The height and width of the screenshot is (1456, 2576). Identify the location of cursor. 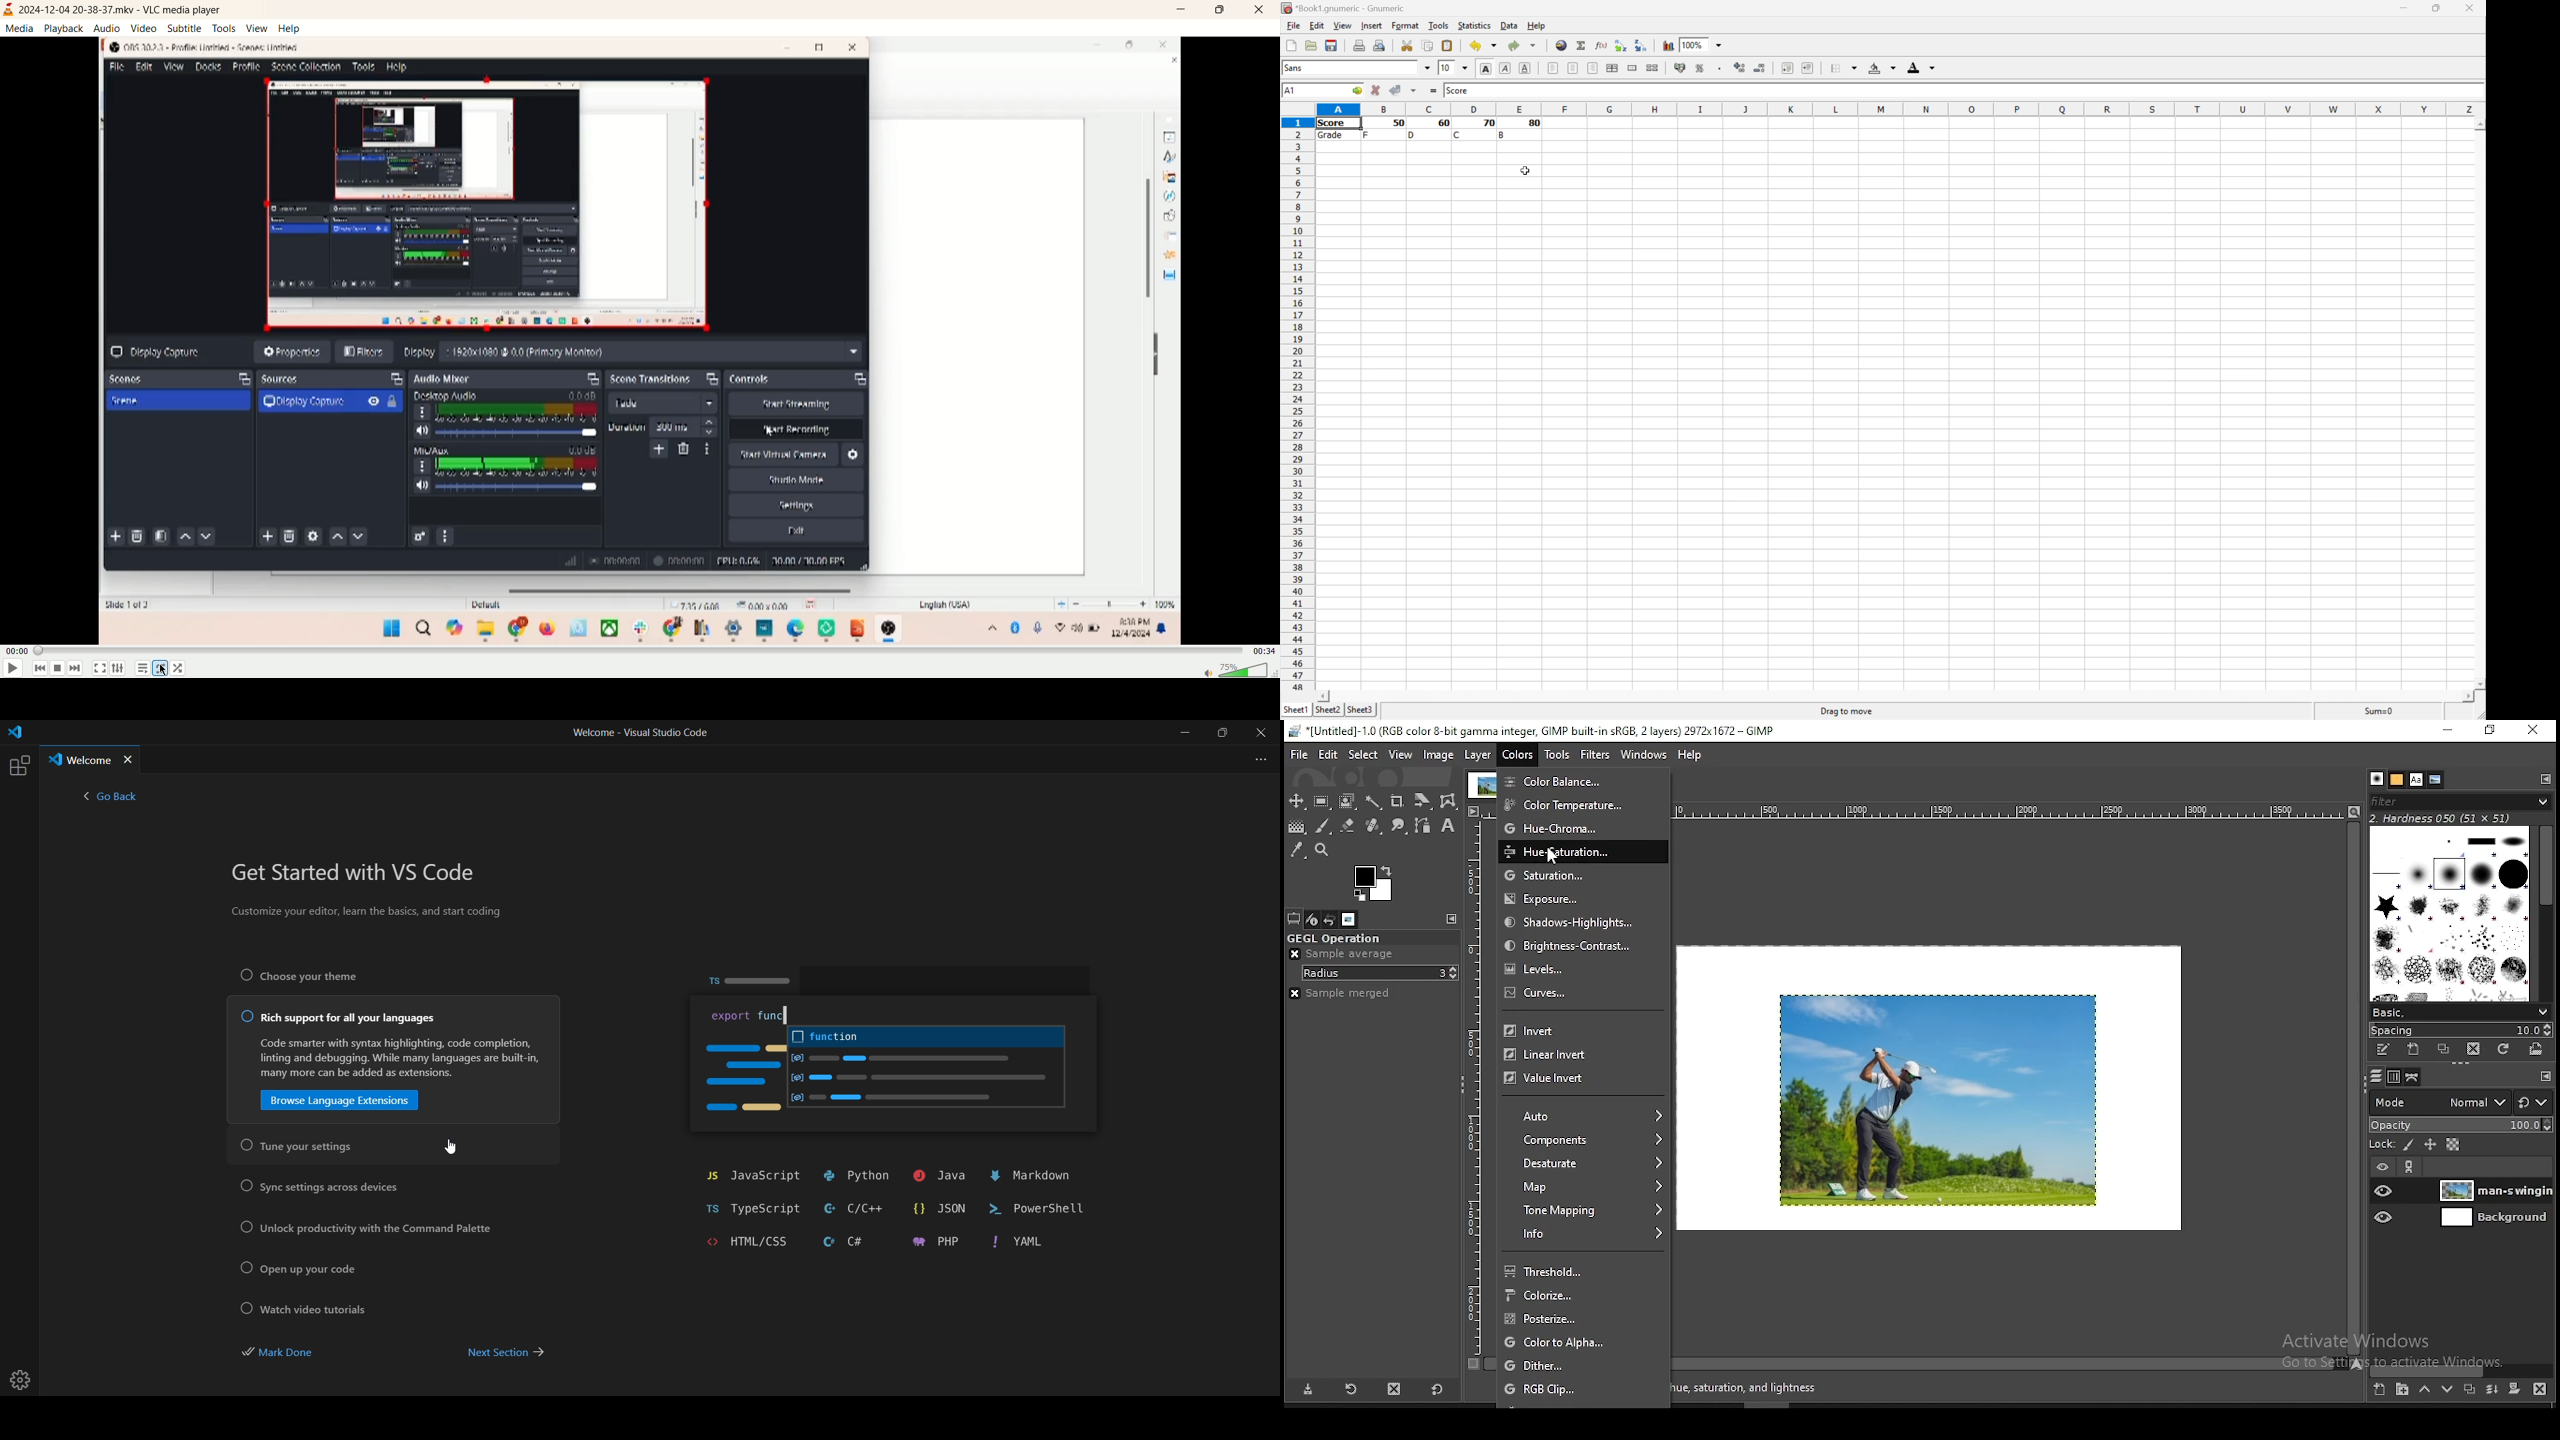
(447, 1146).